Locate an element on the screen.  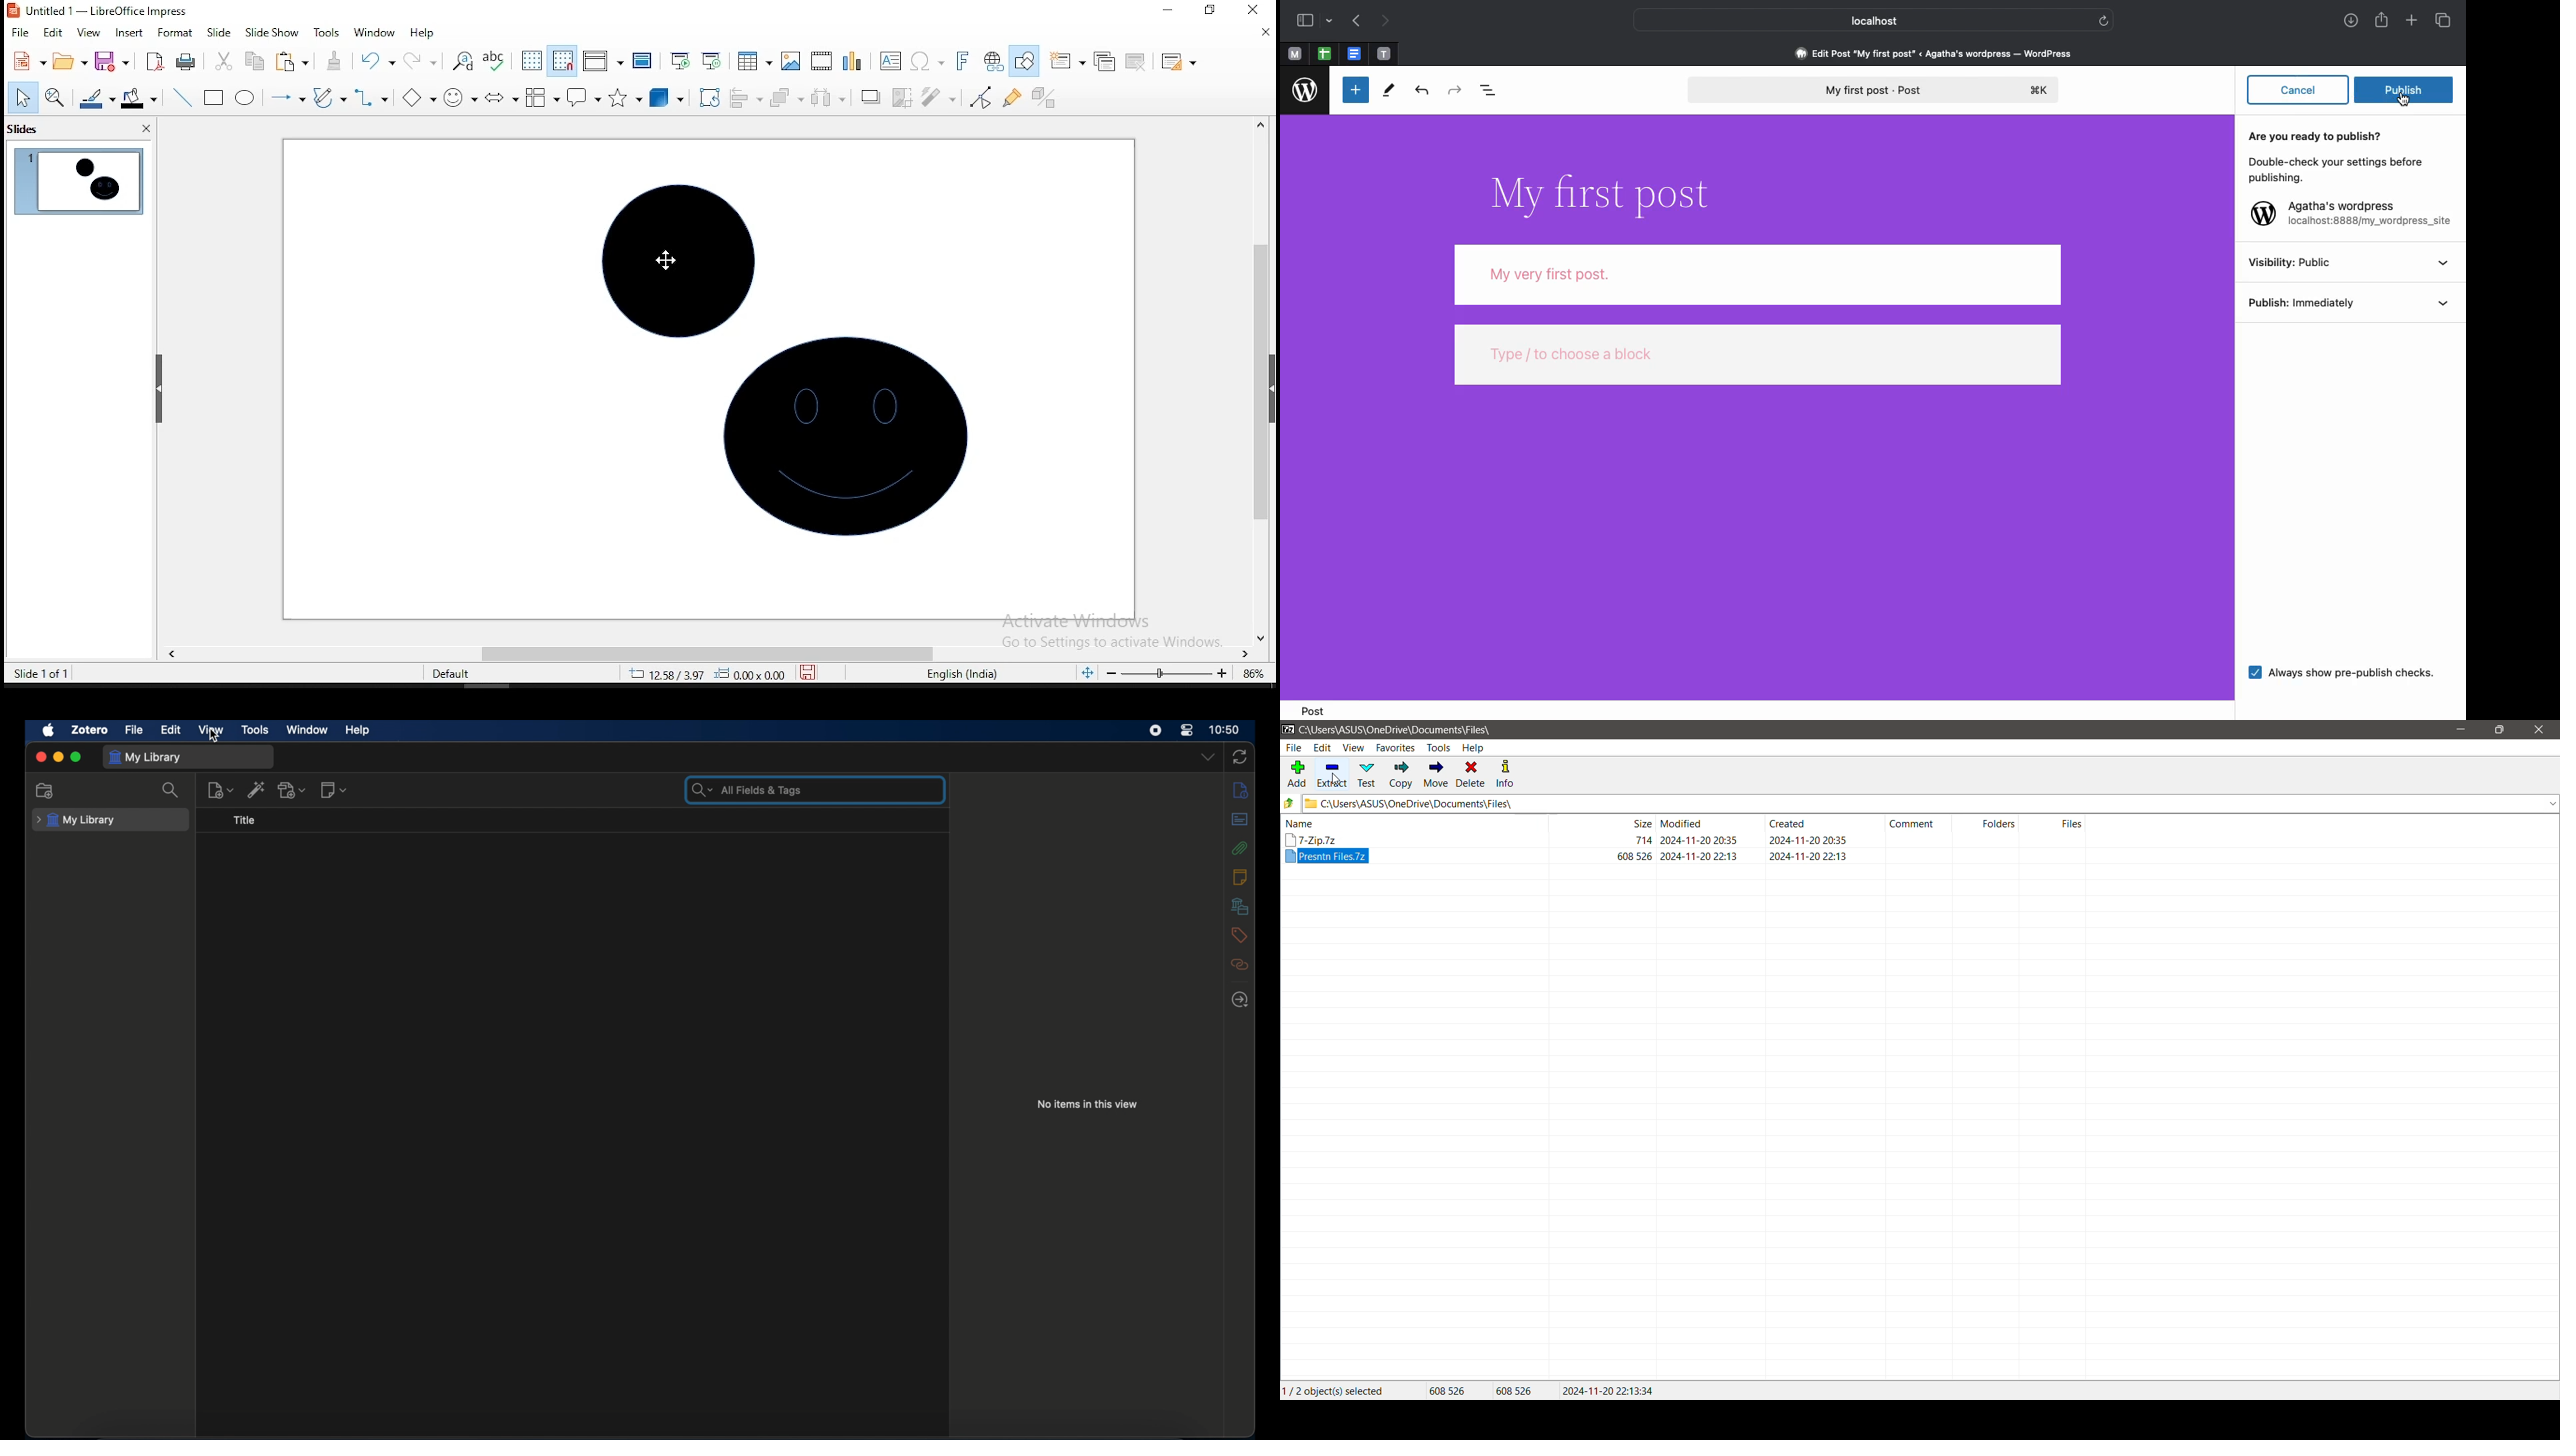
format is located at coordinates (176, 33).